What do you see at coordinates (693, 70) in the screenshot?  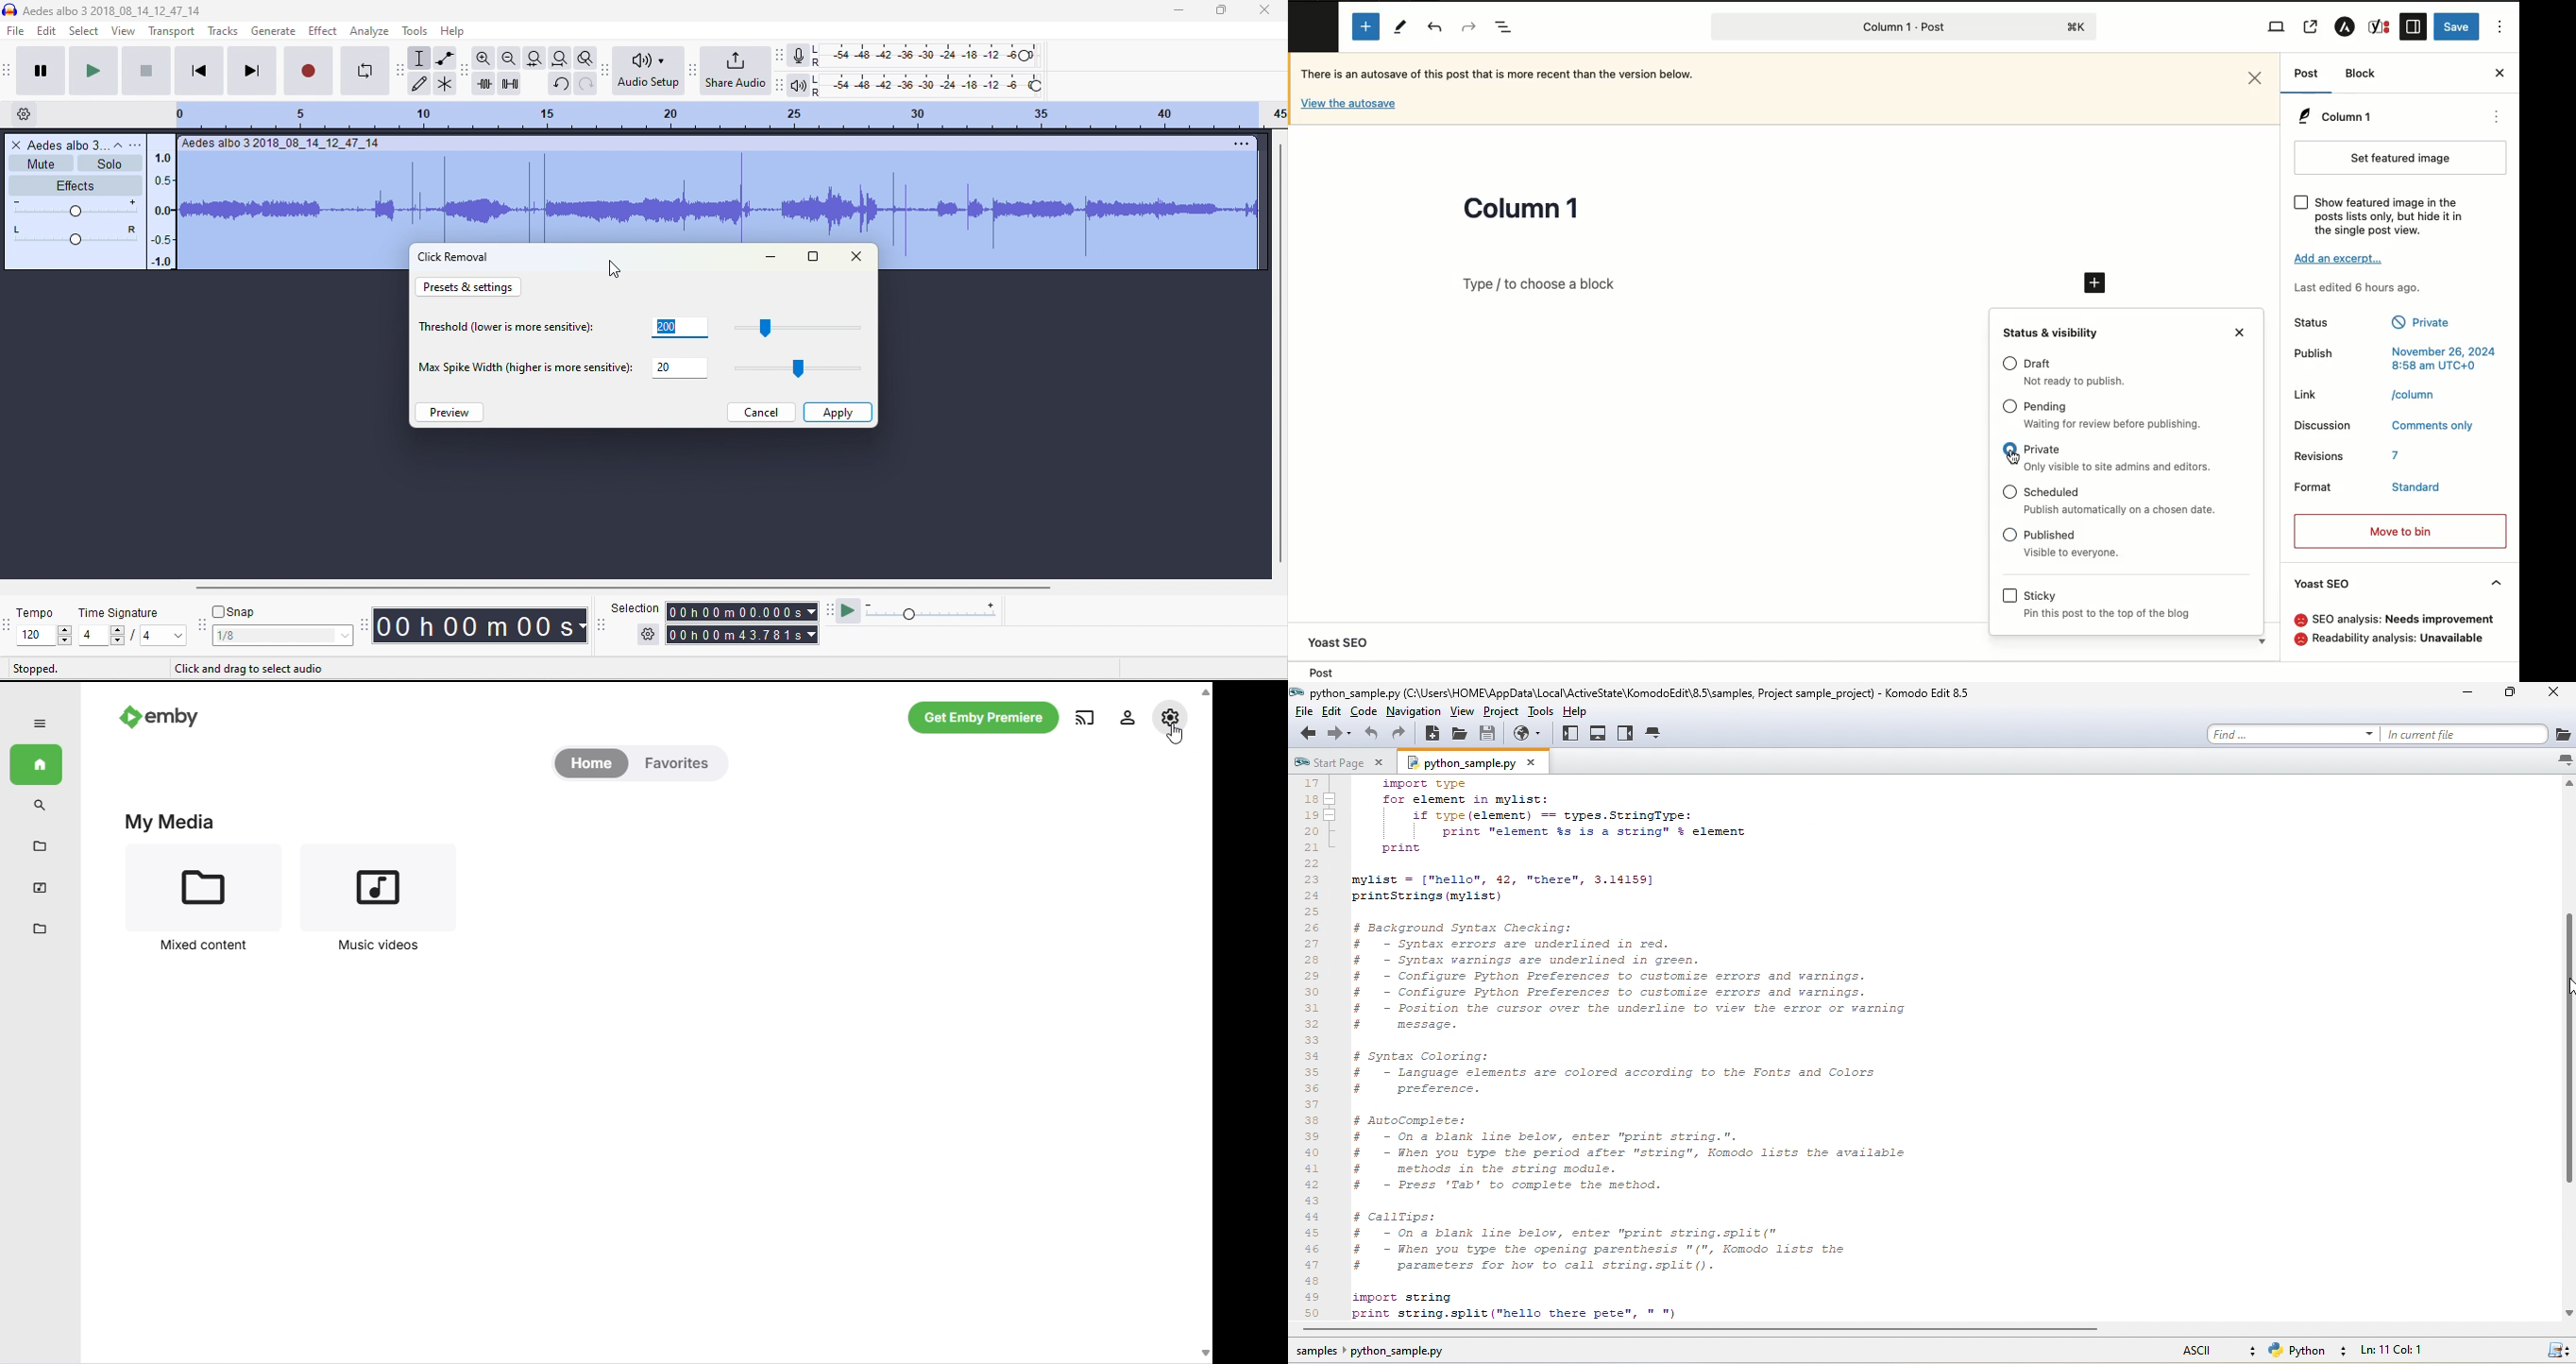 I see `share audio toolbar` at bounding box center [693, 70].